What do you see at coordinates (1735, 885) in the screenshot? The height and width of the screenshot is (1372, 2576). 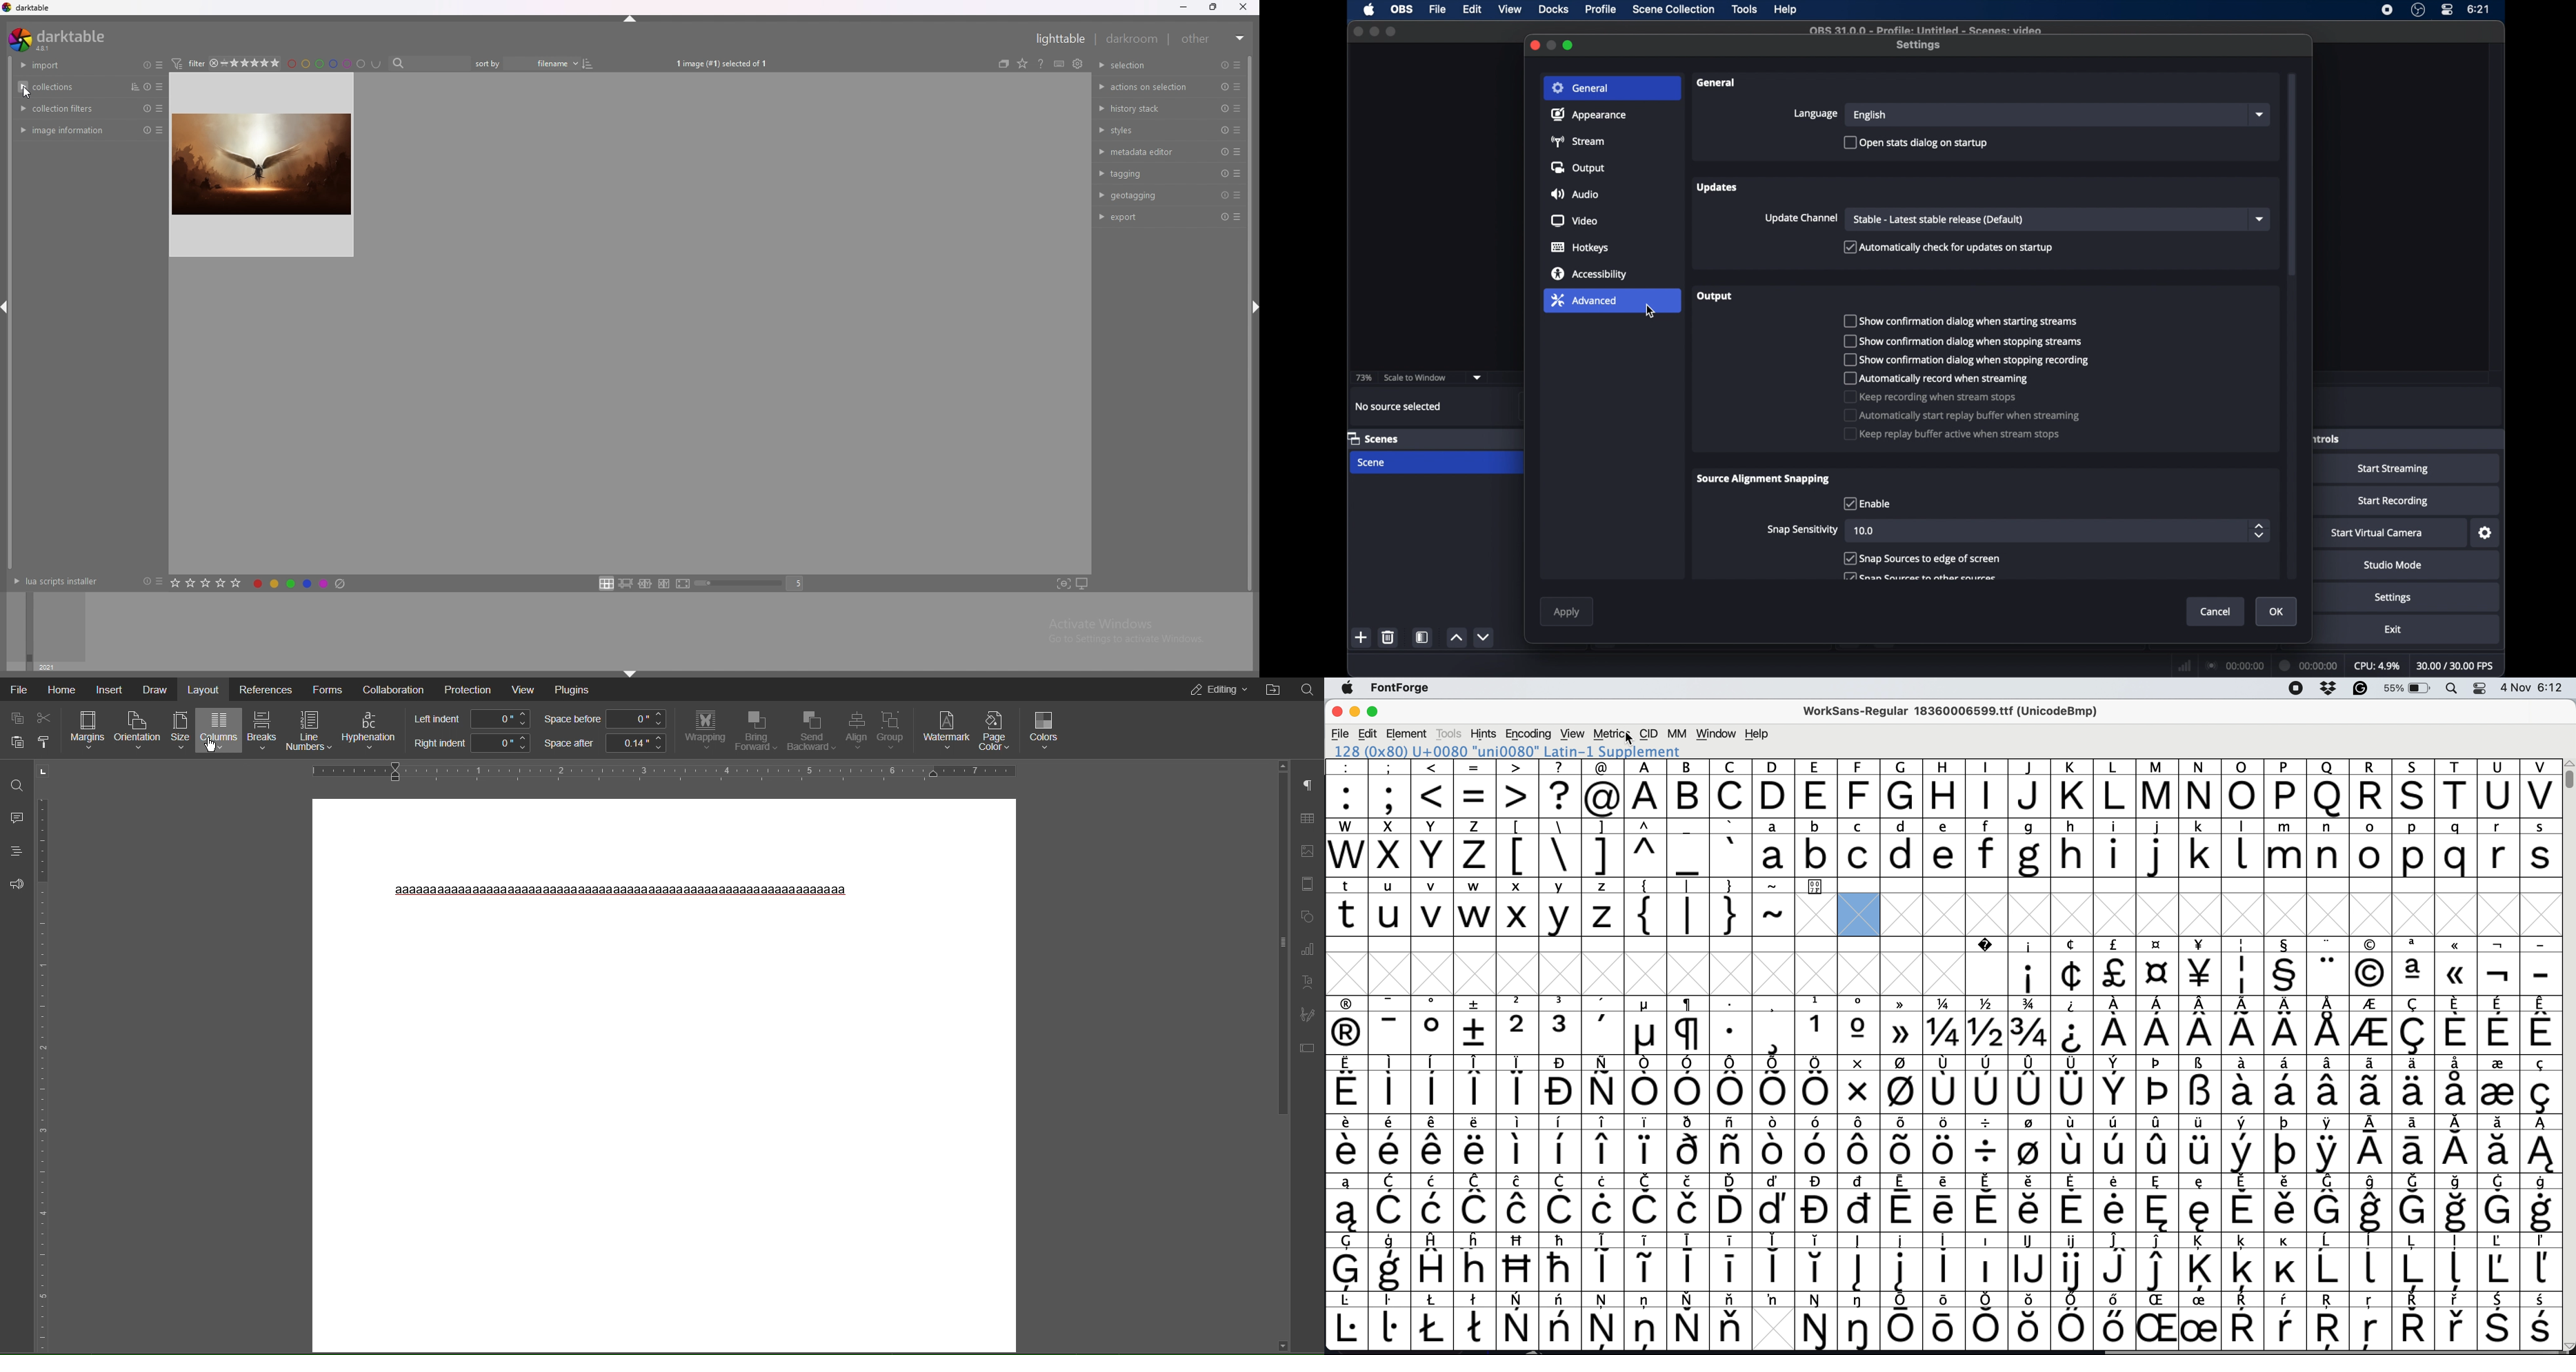 I see `special characters` at bounding box center [1735, 885].